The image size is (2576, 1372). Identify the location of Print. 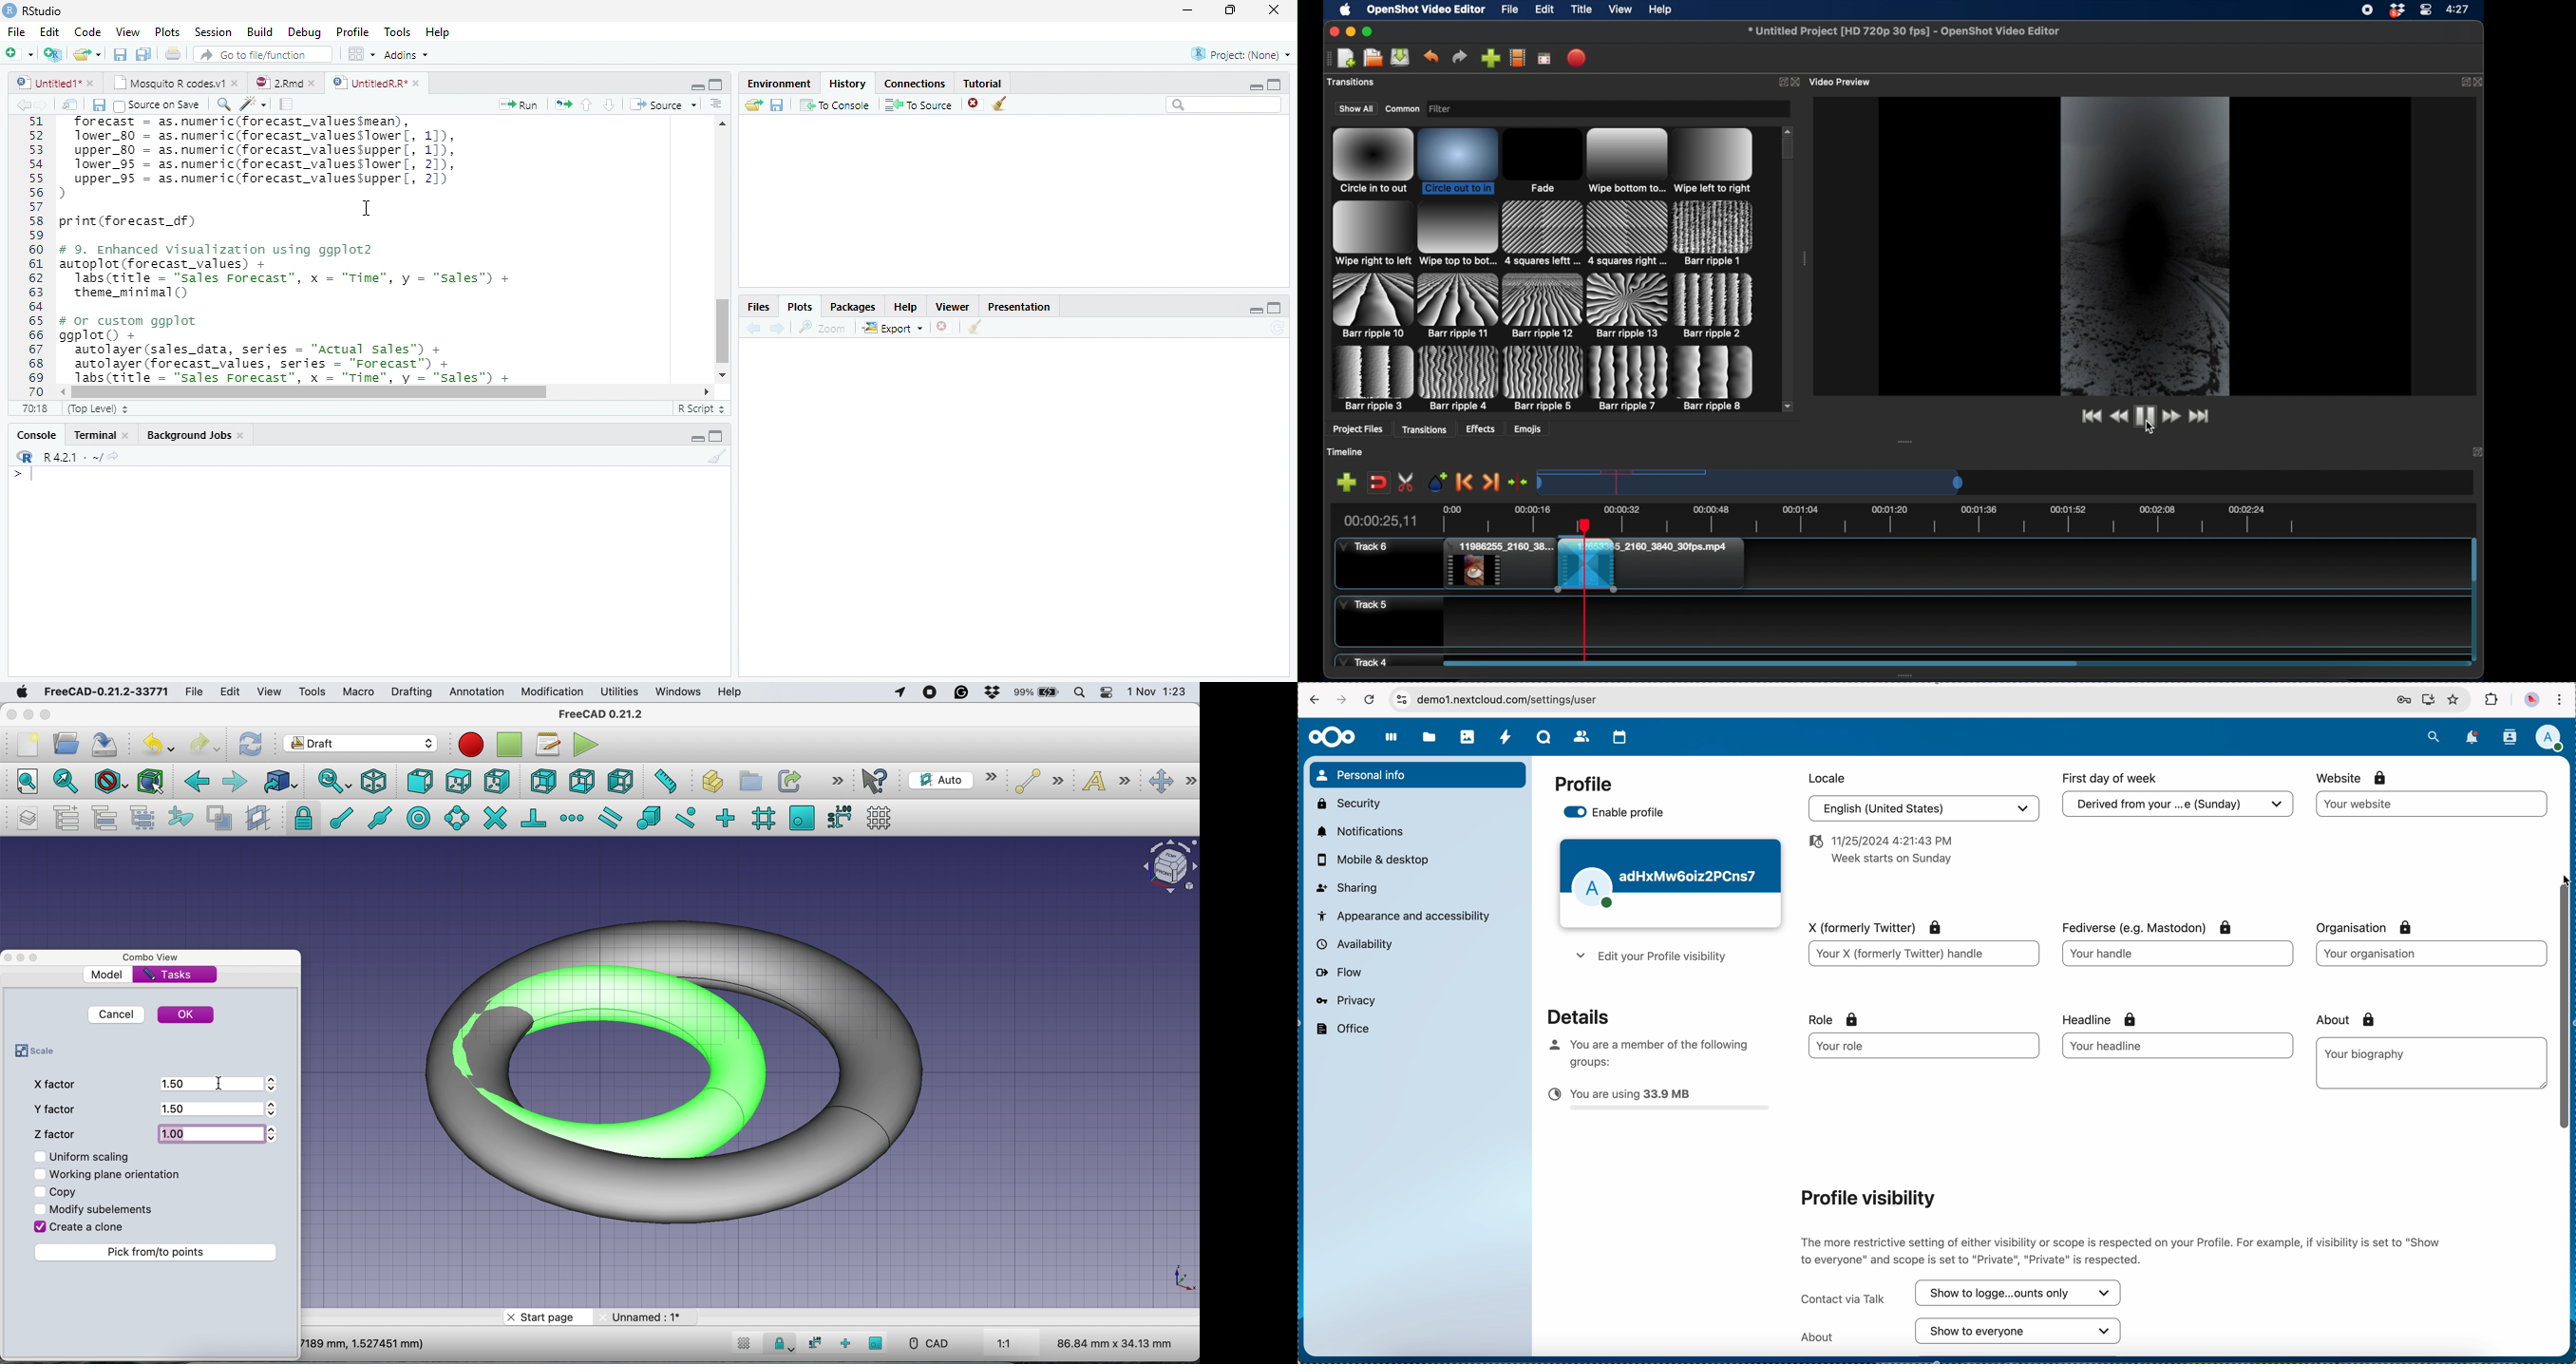
(173, 54).